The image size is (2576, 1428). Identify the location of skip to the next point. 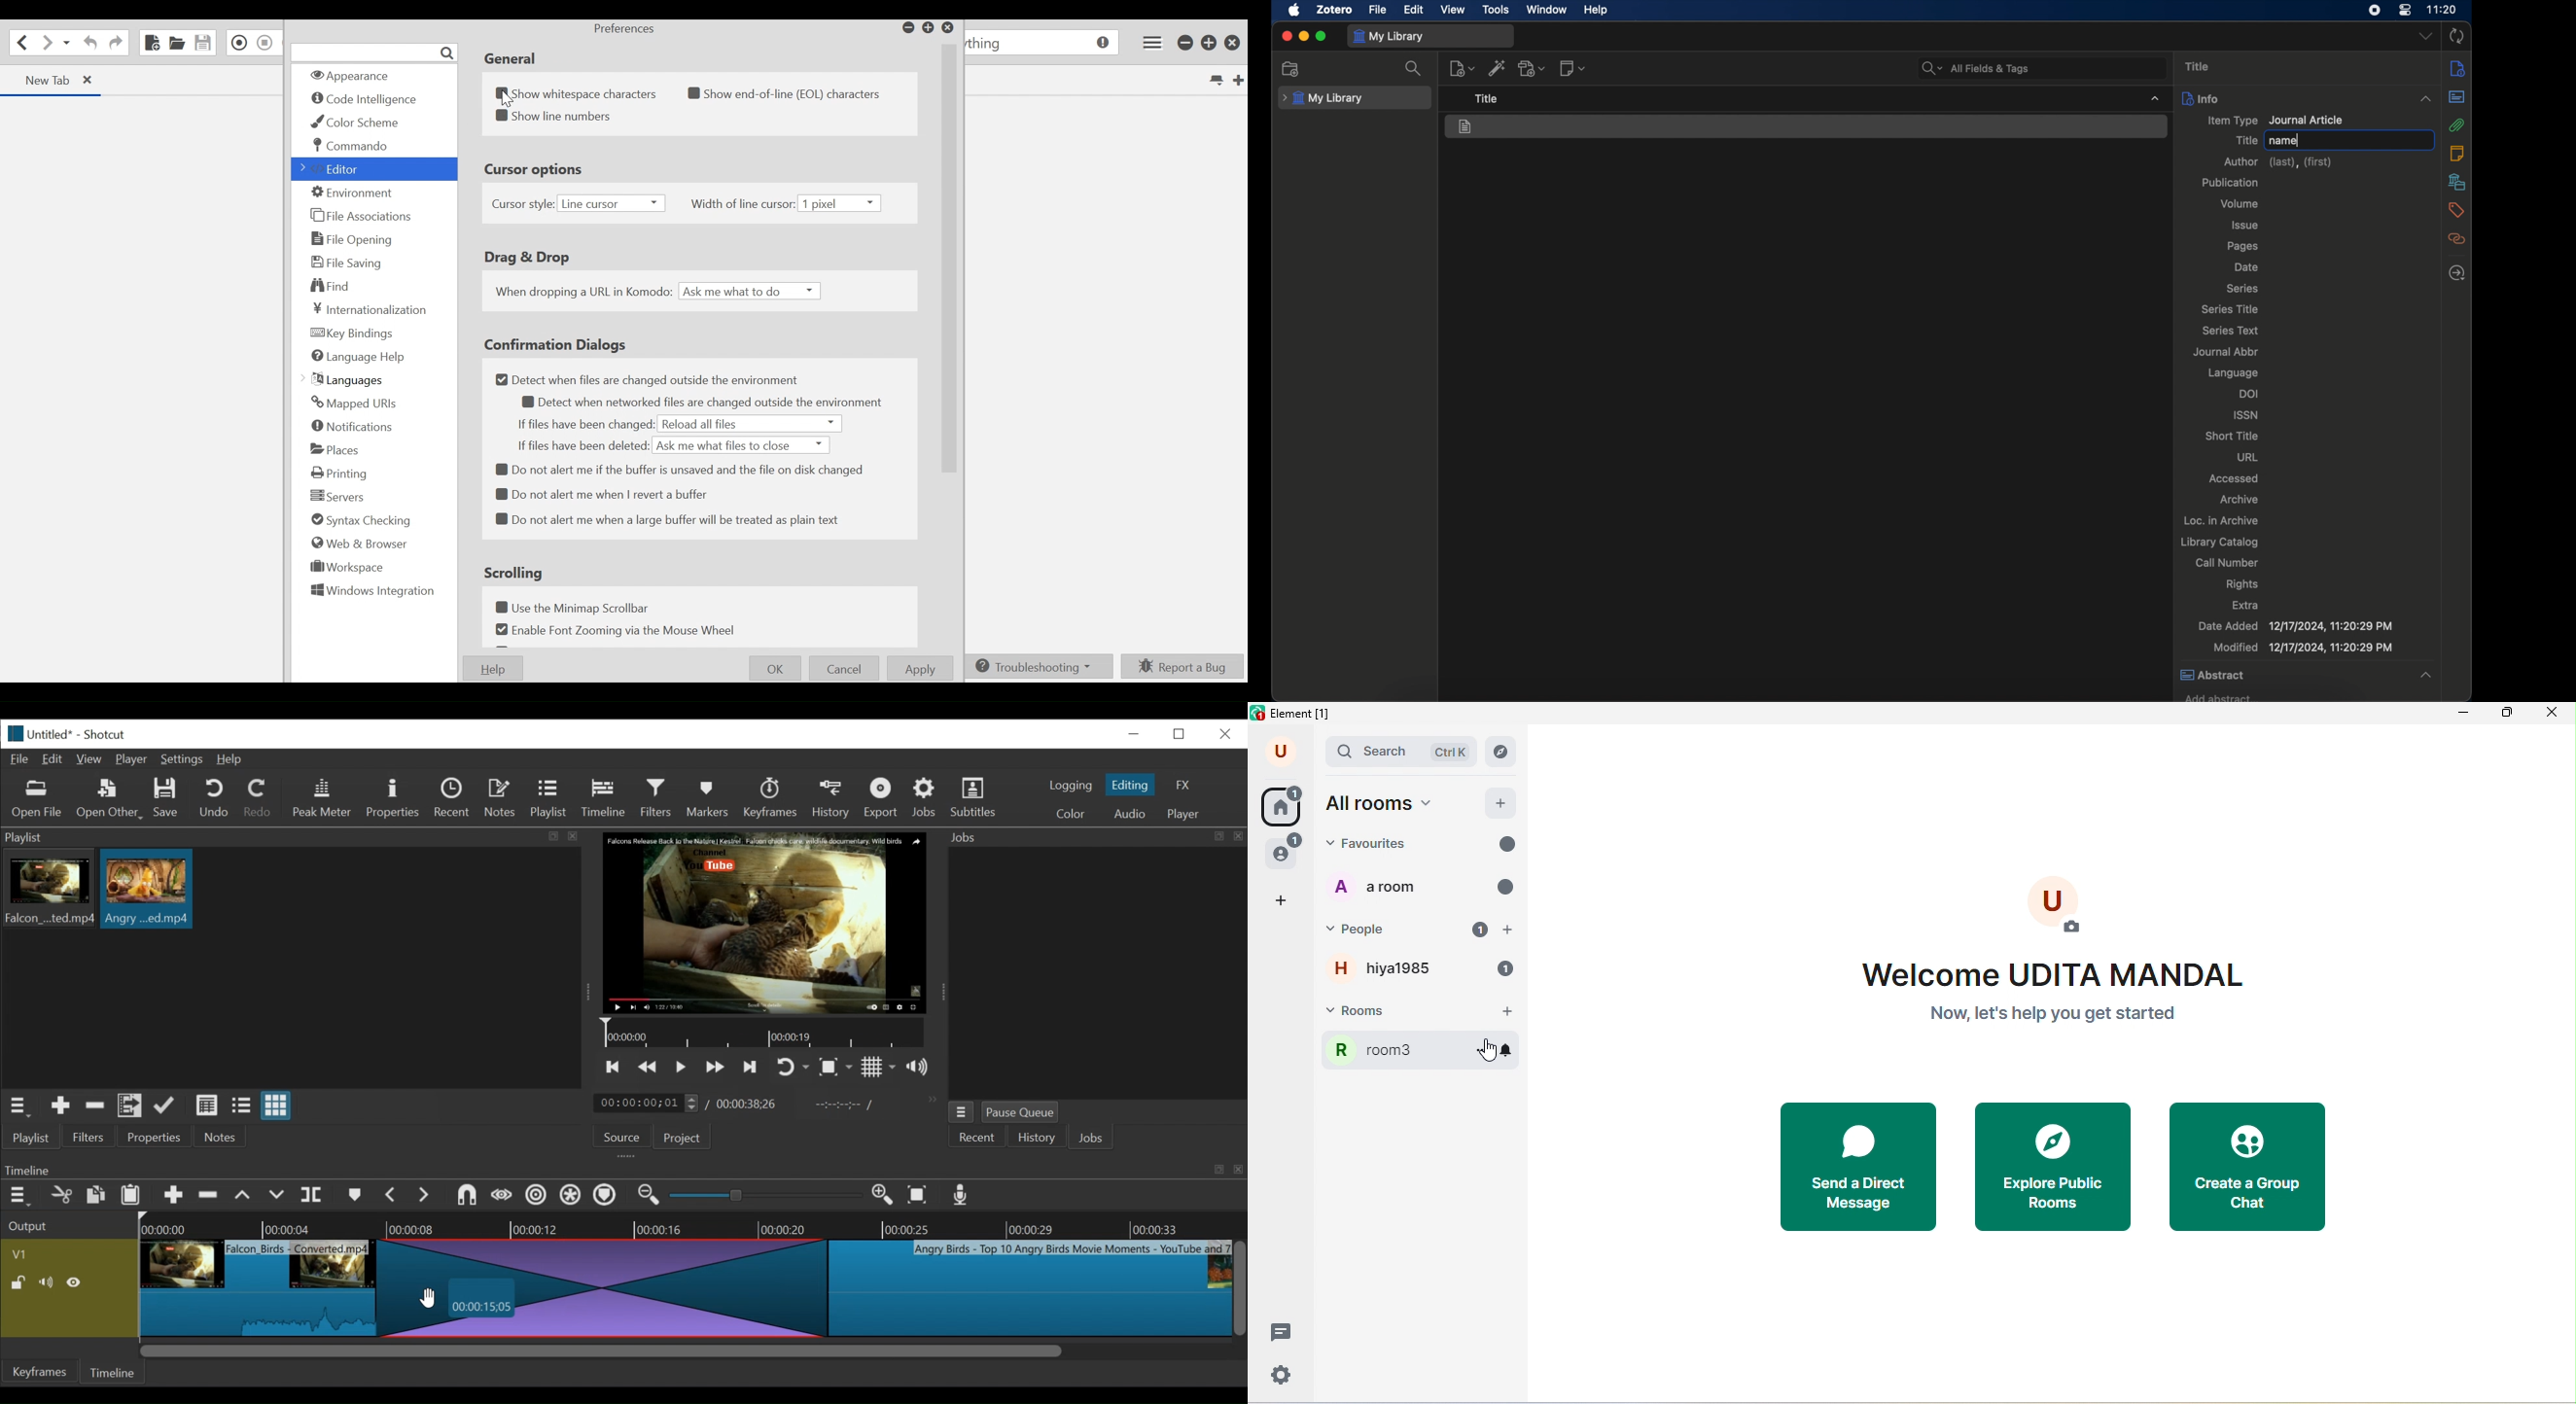
(752, 1067).